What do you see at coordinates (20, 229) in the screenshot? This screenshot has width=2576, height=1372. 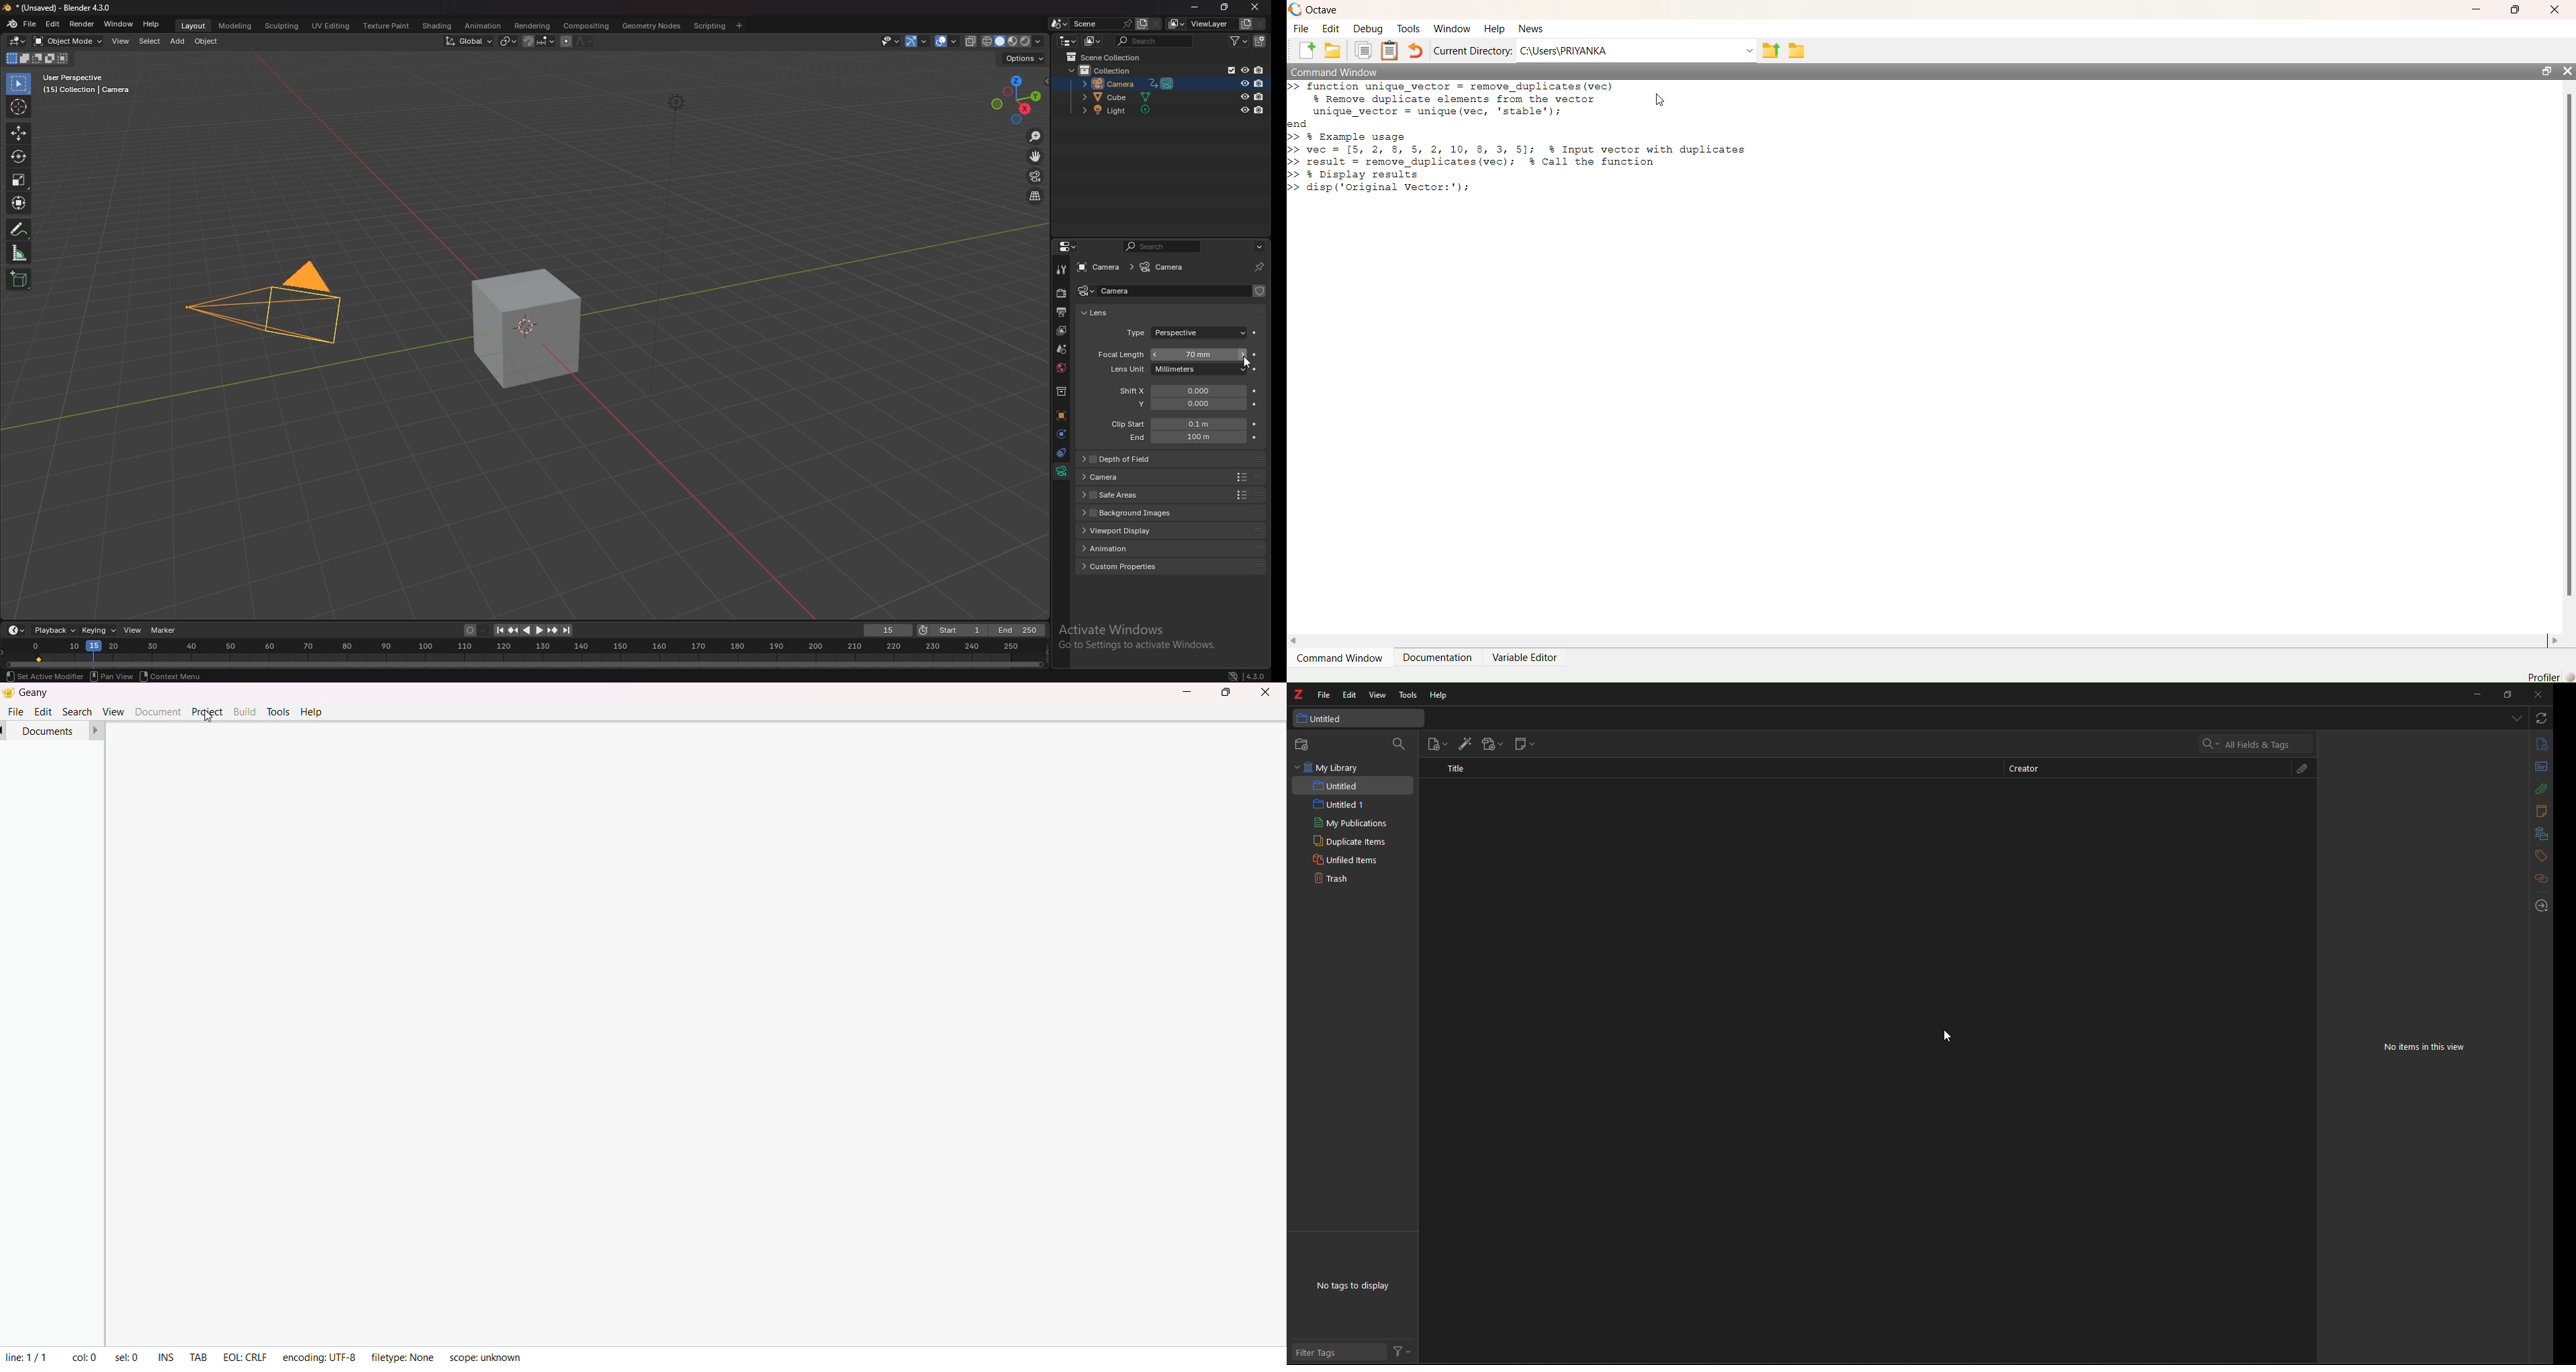 I see `annotate` at bounding box center [20, 229].